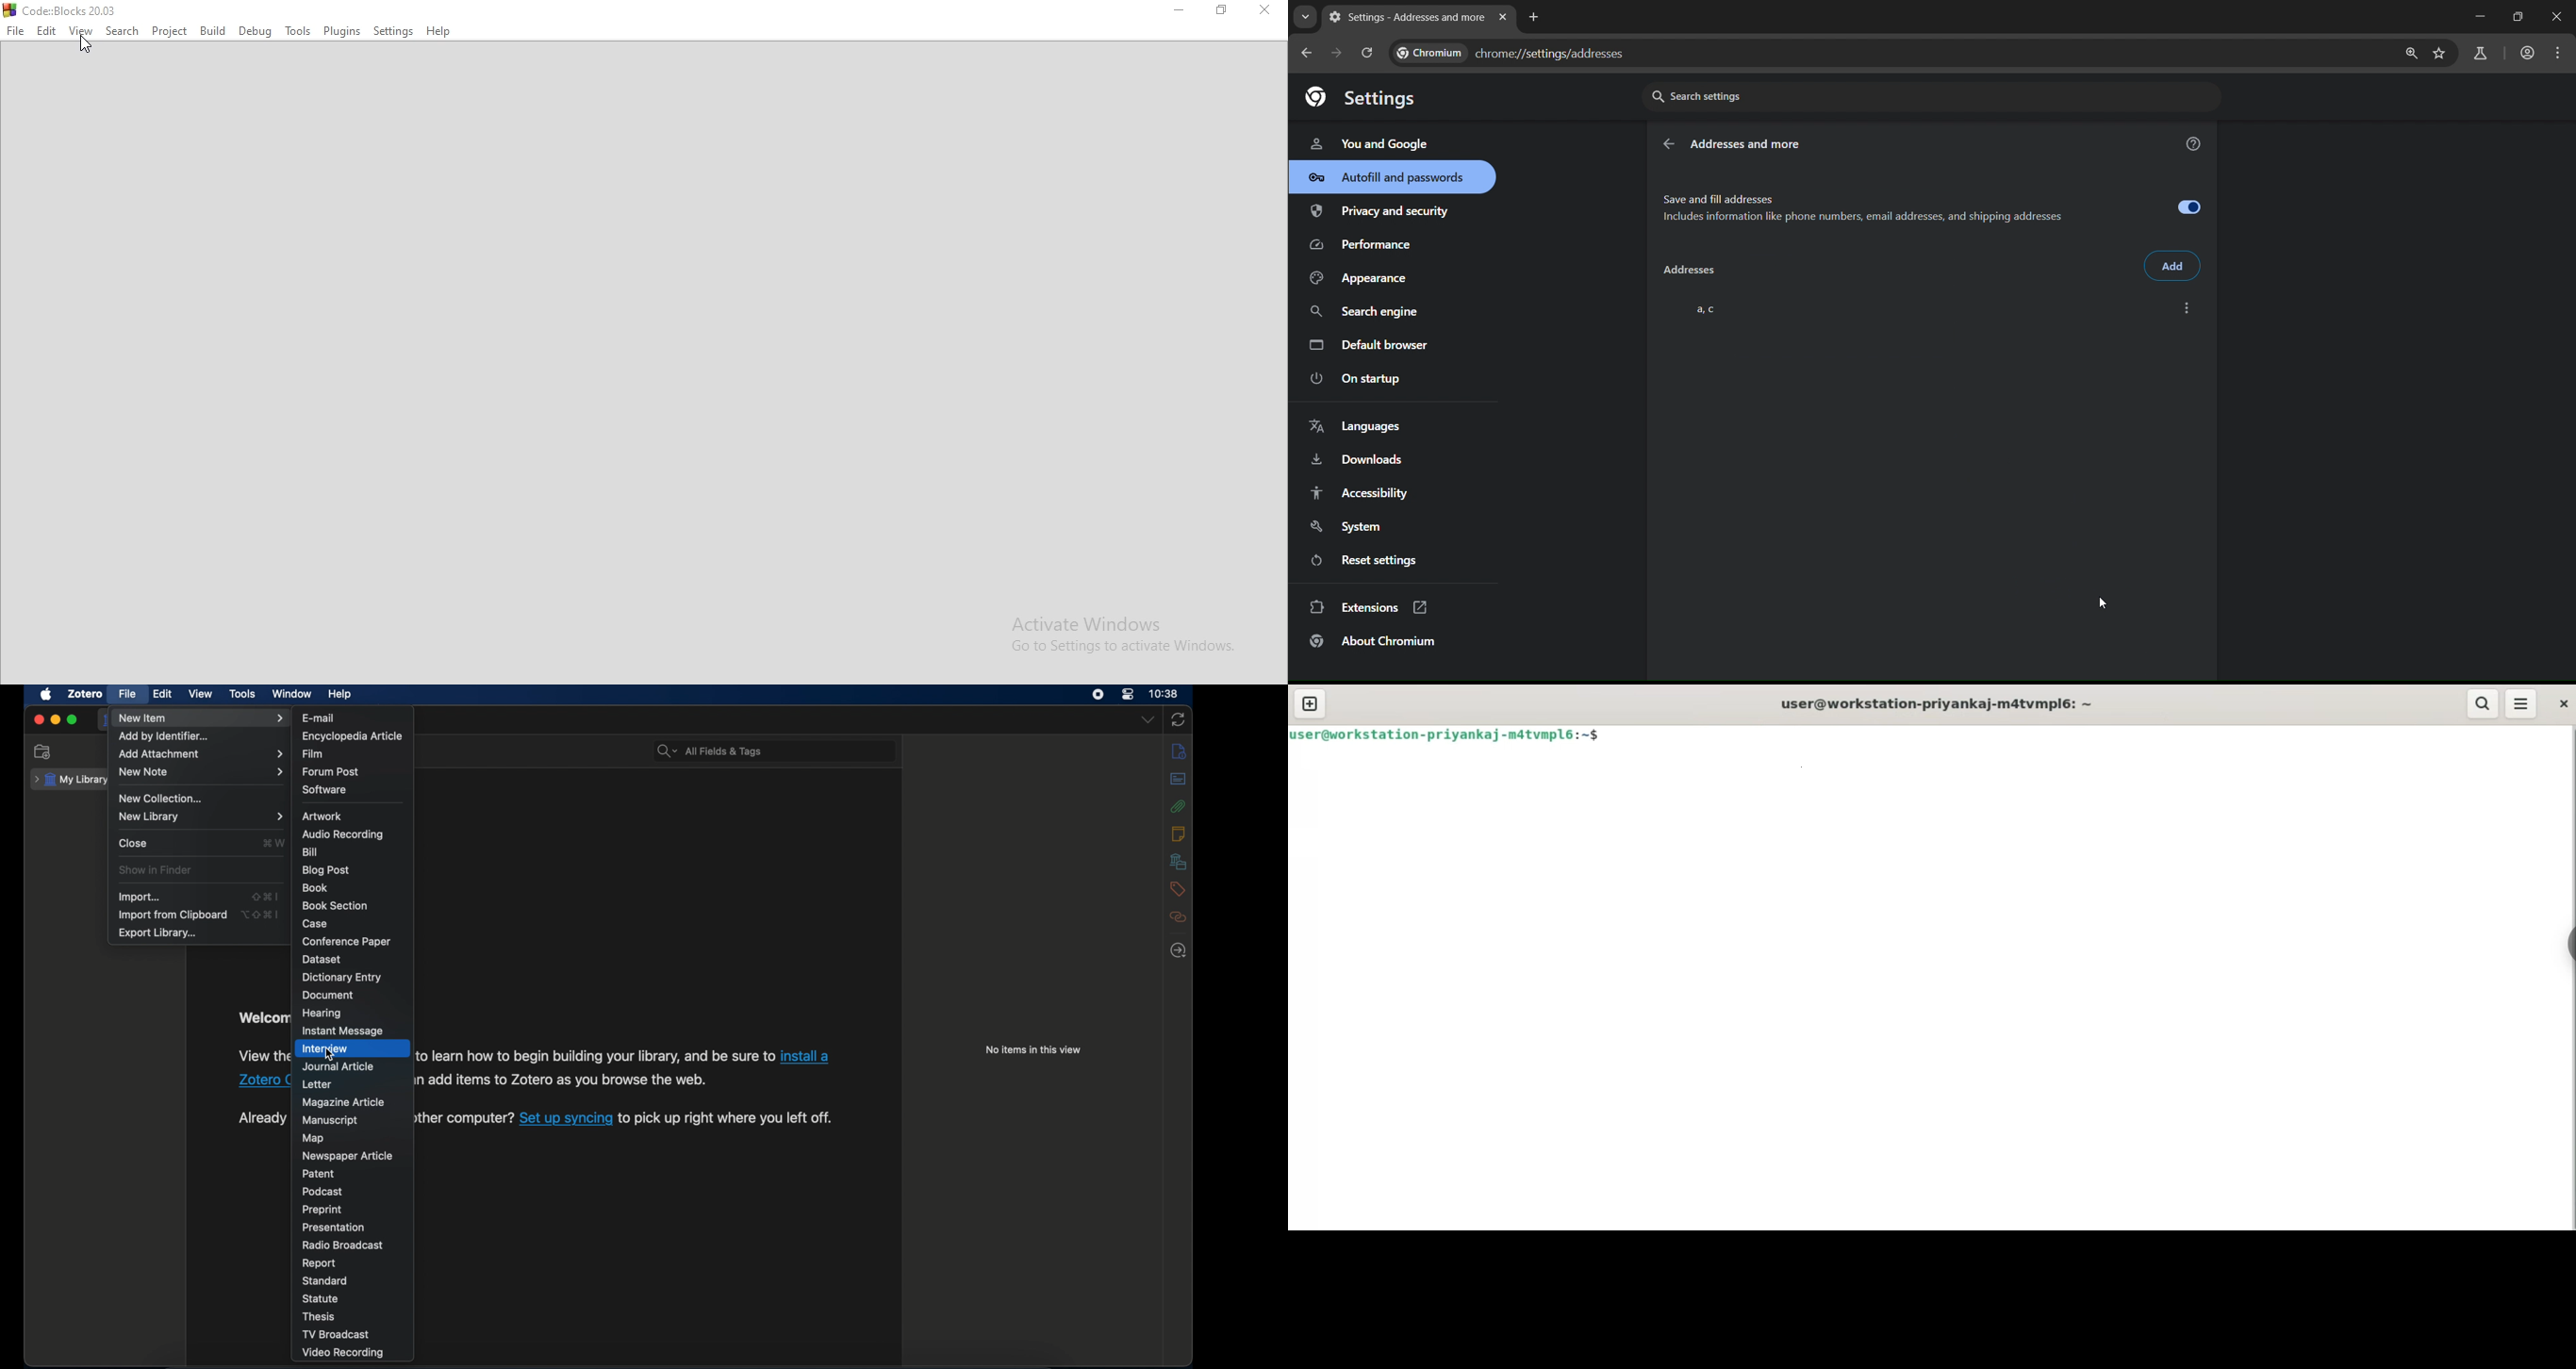  Describe the element at coordinates (334, 1227) in the screenshot. I see `presentation` at that location.